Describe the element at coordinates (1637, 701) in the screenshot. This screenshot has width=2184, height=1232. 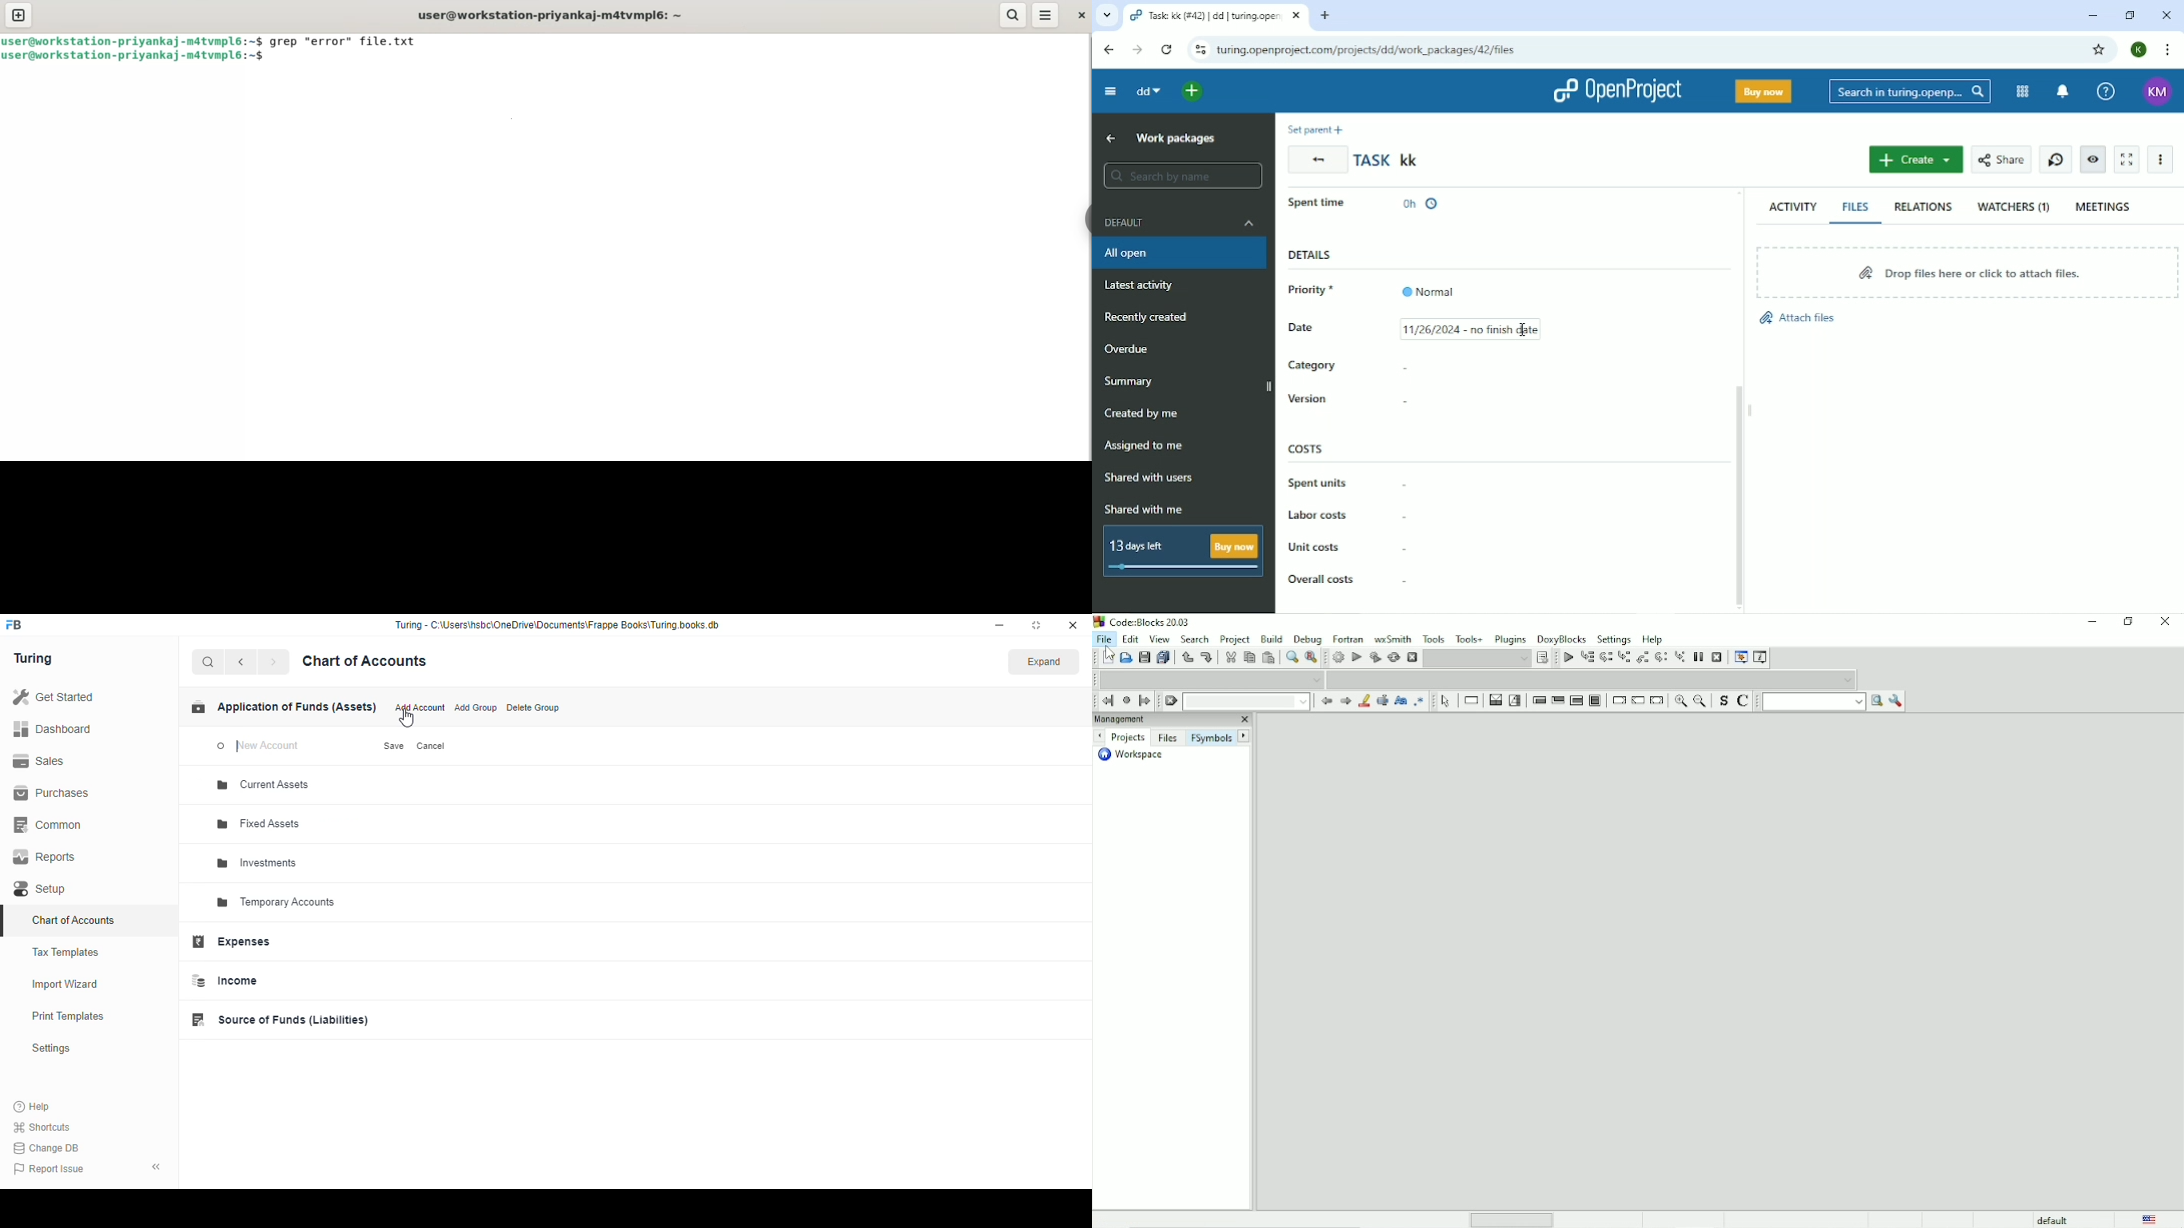
I see `Continue instruction` at that location.